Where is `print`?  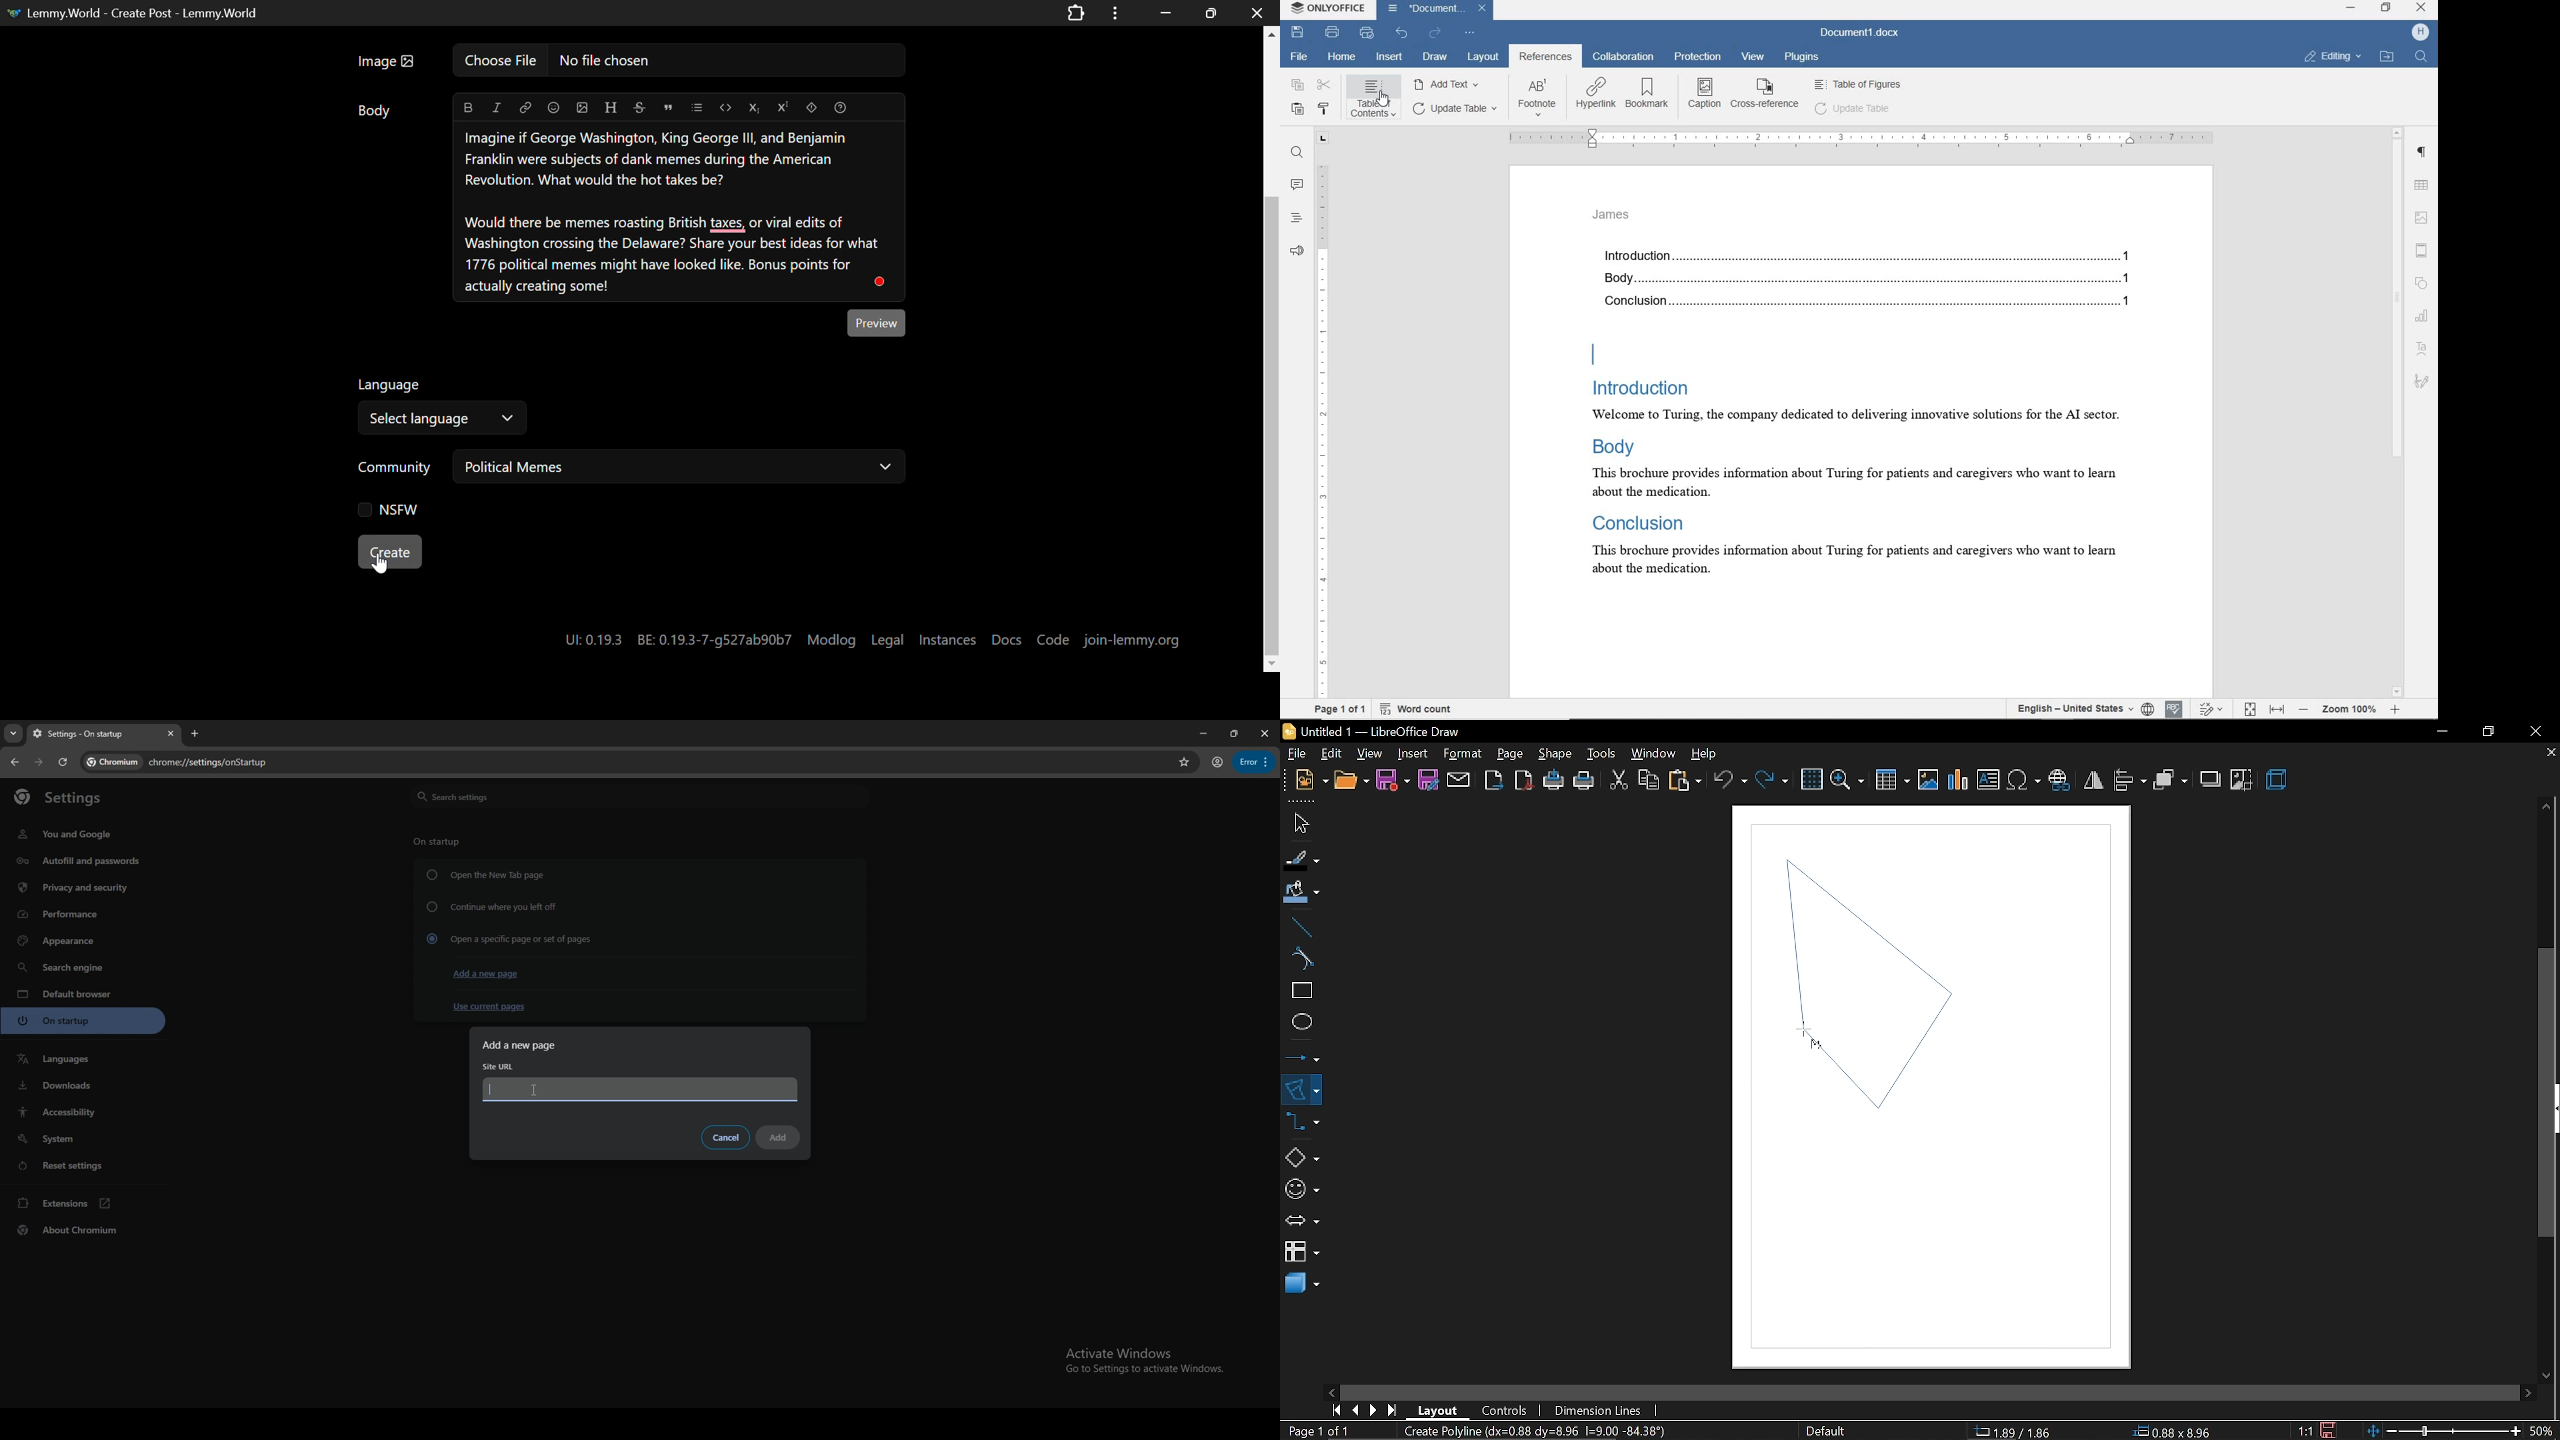
print is located at coordinates (1585, 781).